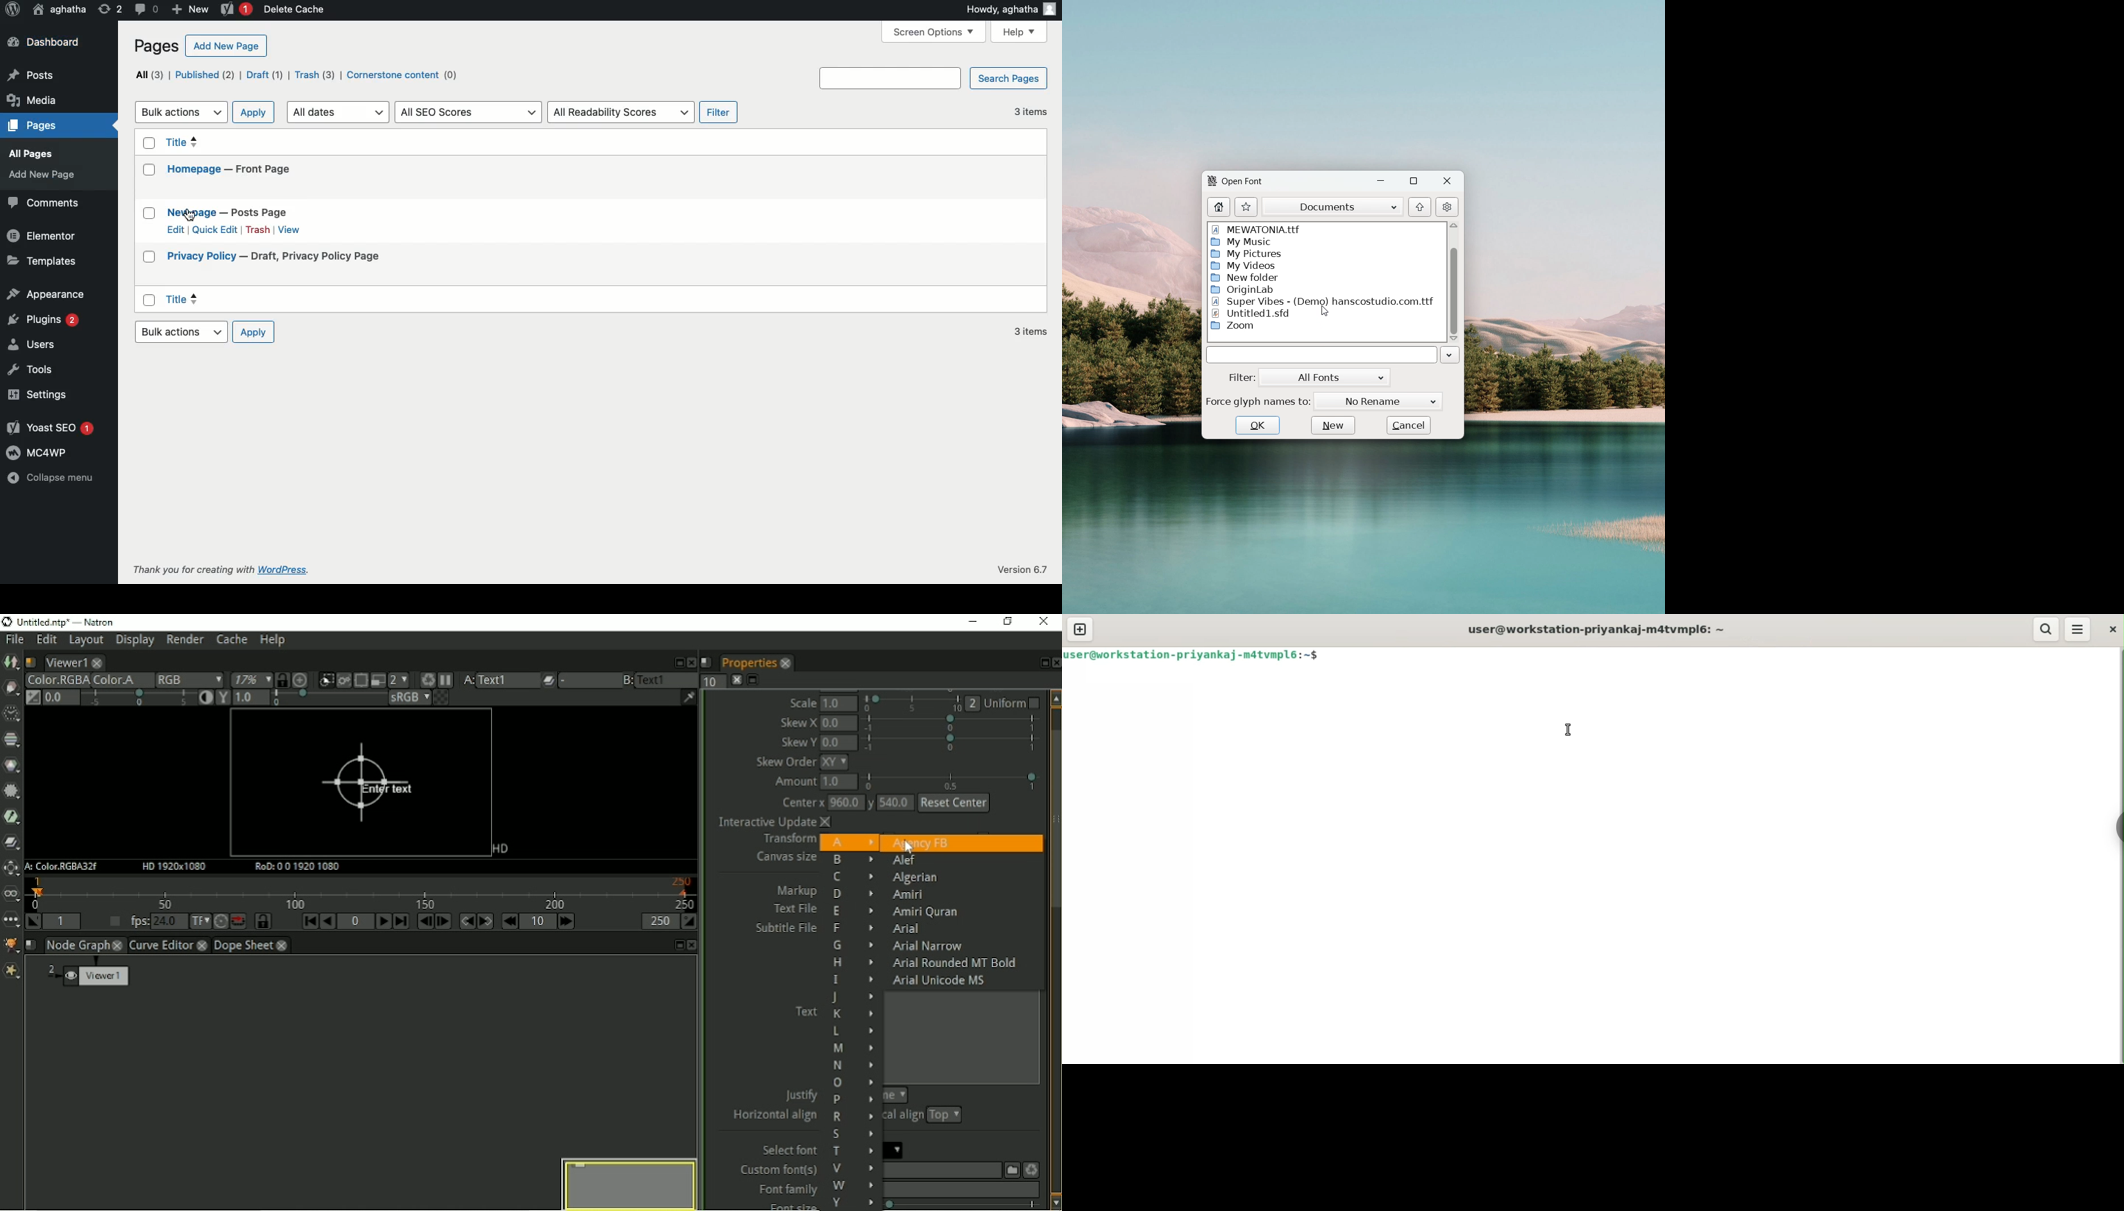 Image resolution: width=2128 pixels, height=1232 pixels. Describe the element at coordinates (442, 921) in the screenshot. I see `Next frame` at that location.